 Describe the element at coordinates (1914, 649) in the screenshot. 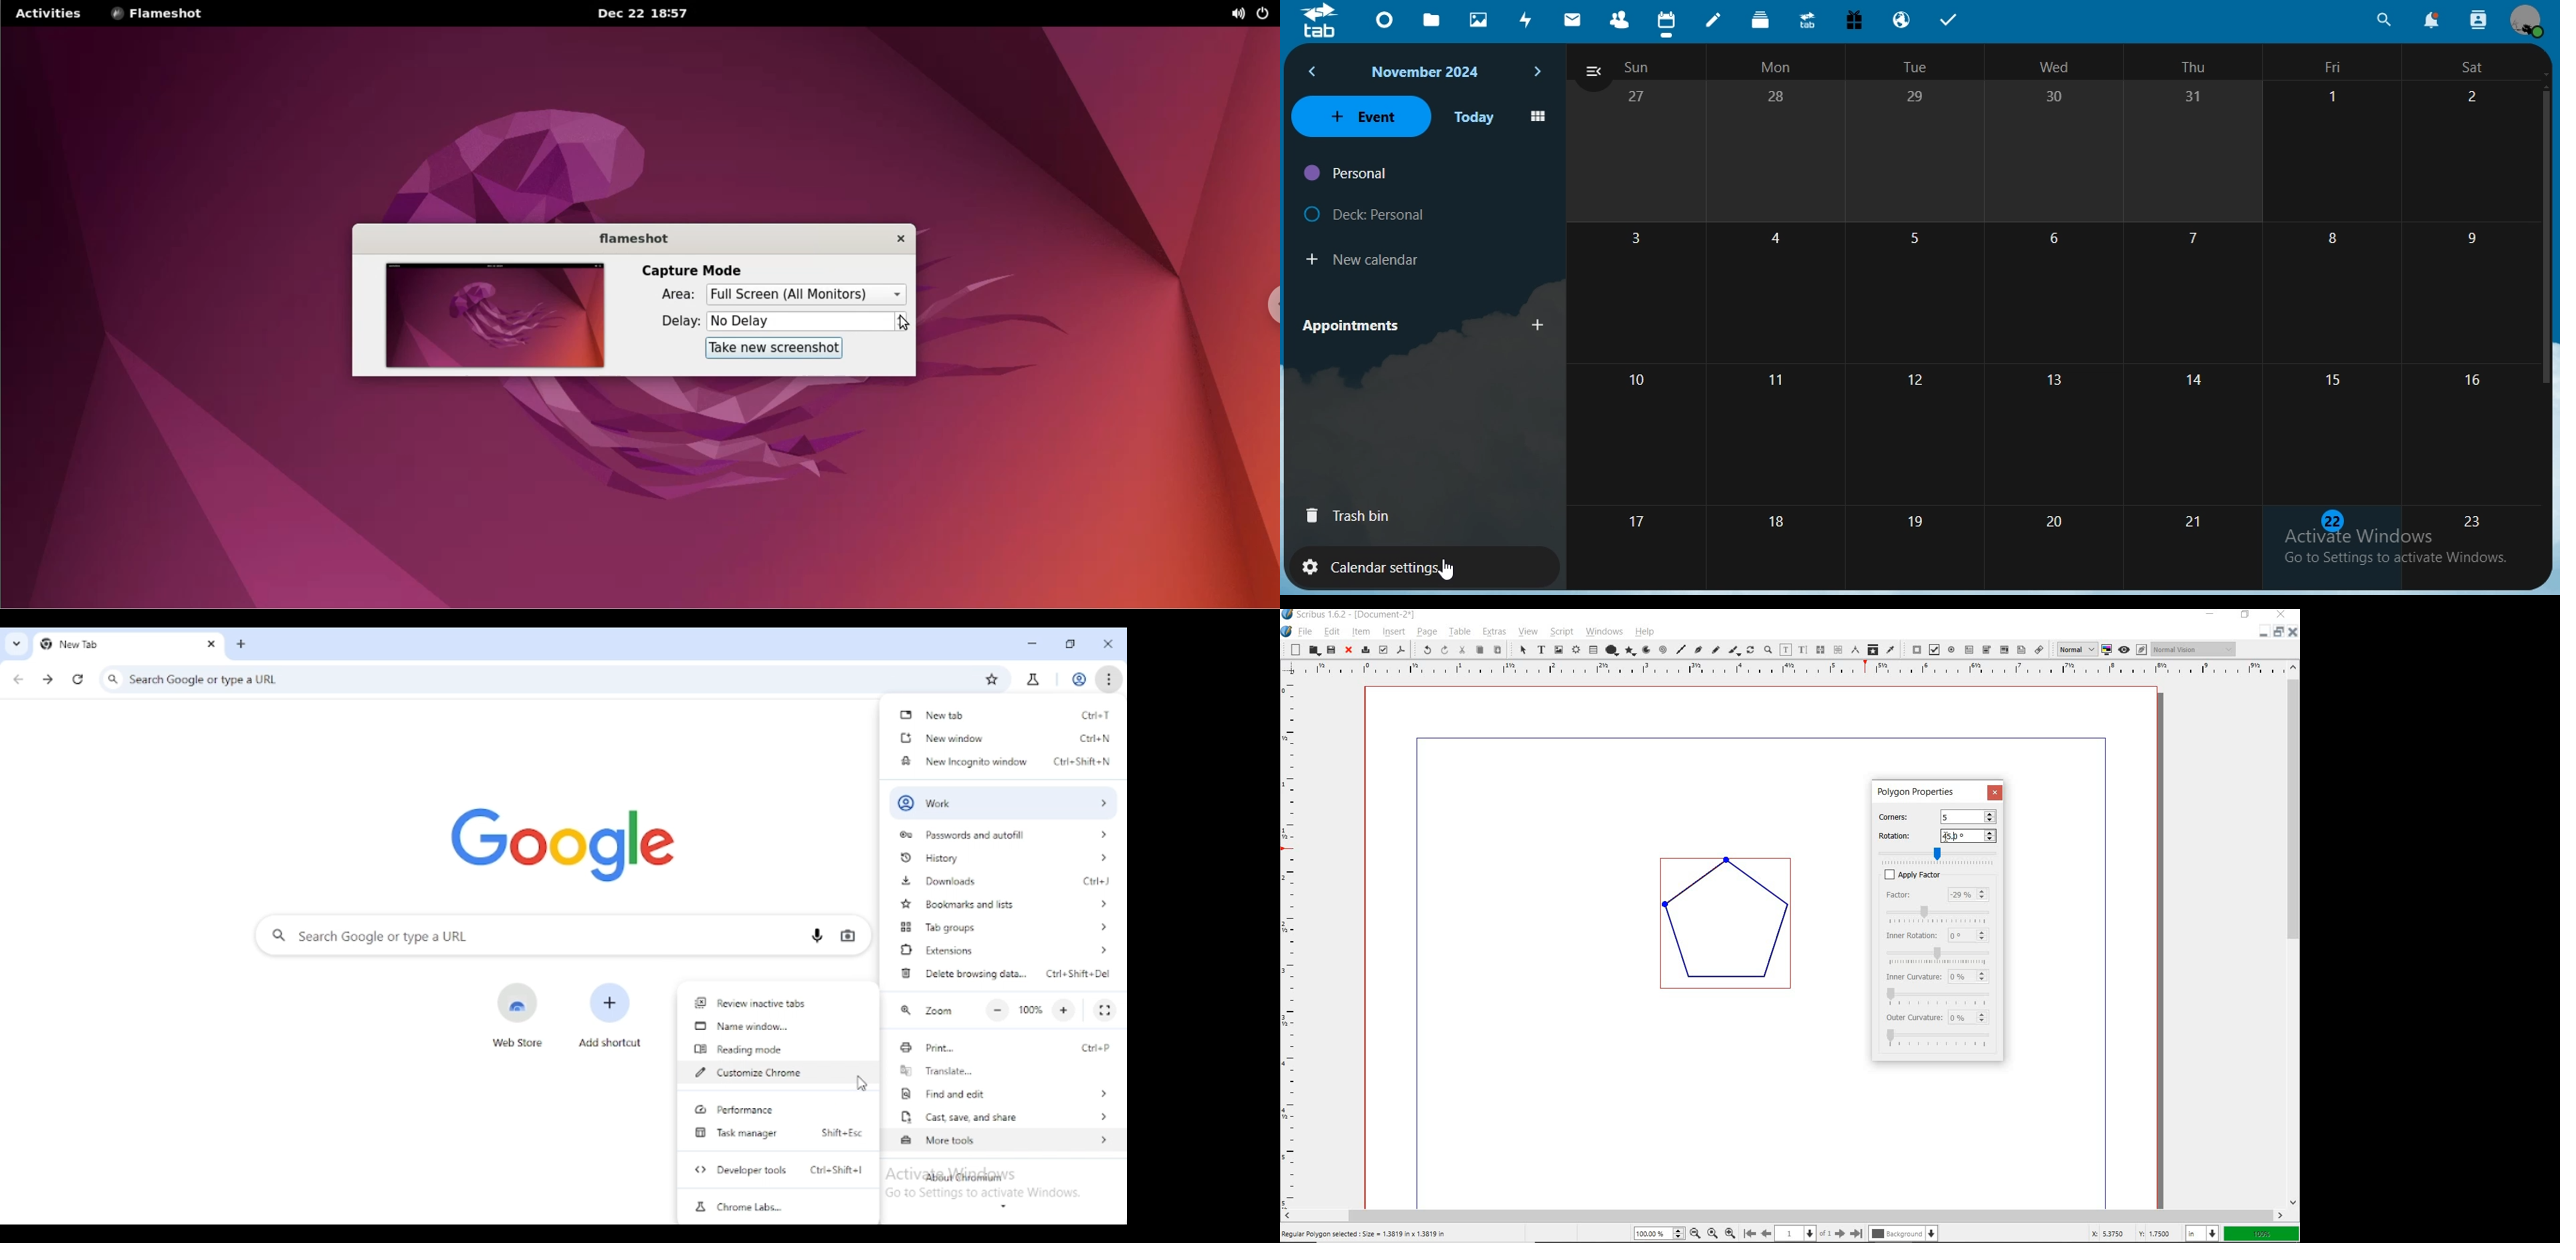

I see `pdf push button` at that location.